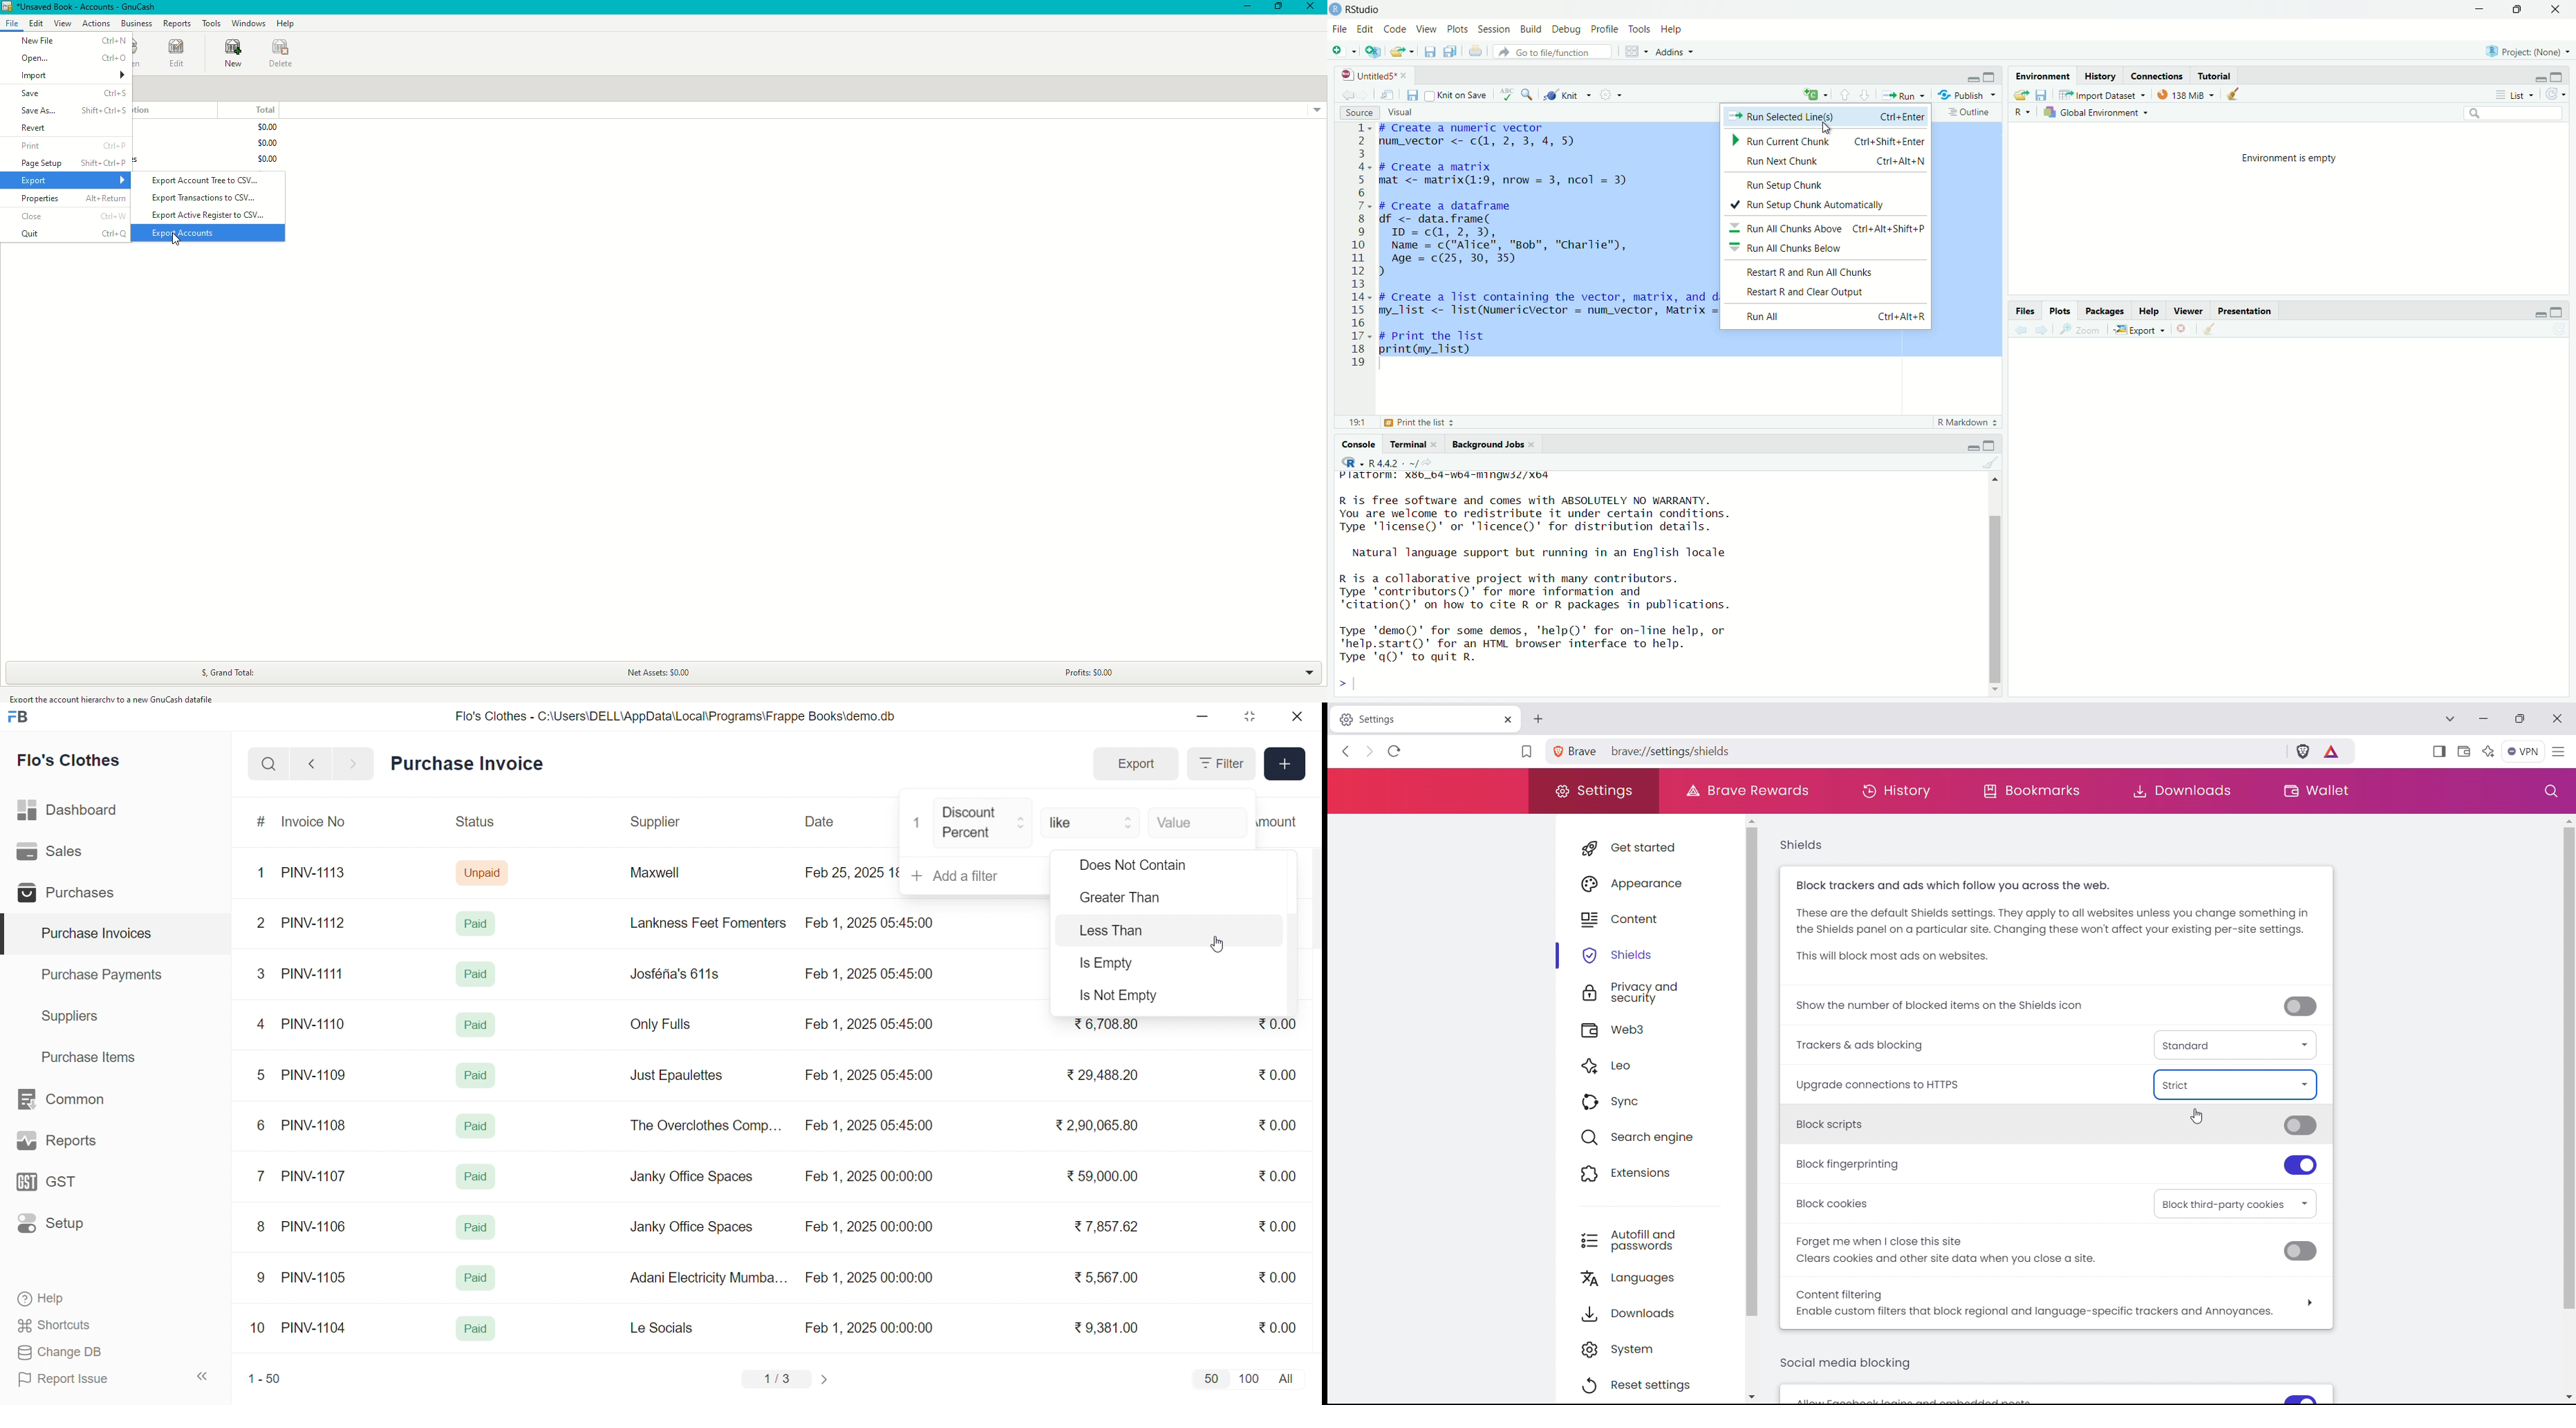  I want to click on collapse sidebar, so click(203, 1377).